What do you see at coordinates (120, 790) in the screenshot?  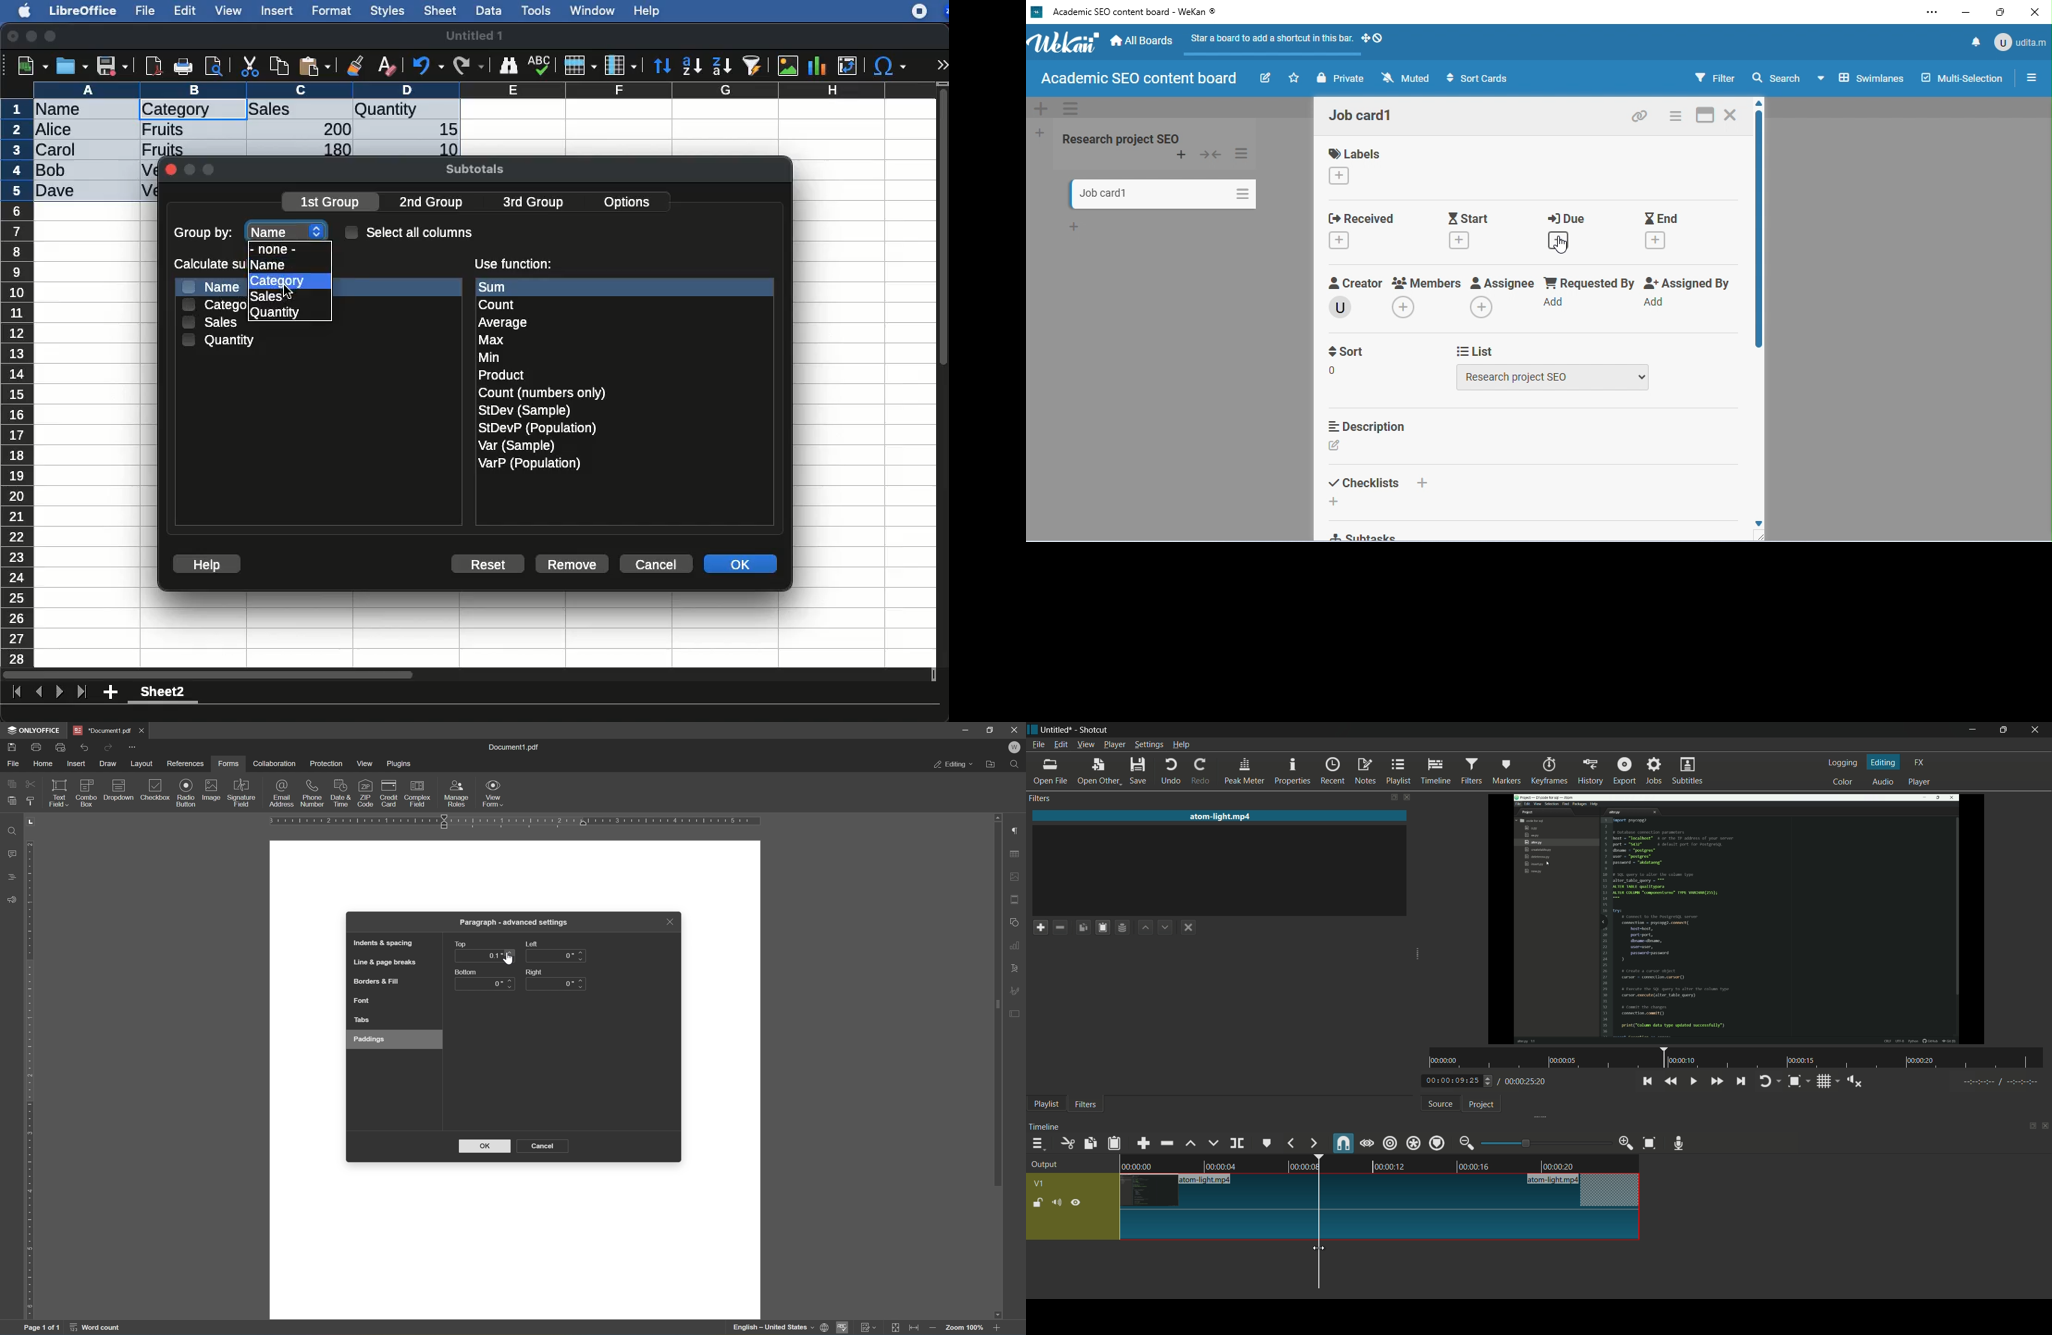 I see `dropdown` at bounding box center [120, 790].